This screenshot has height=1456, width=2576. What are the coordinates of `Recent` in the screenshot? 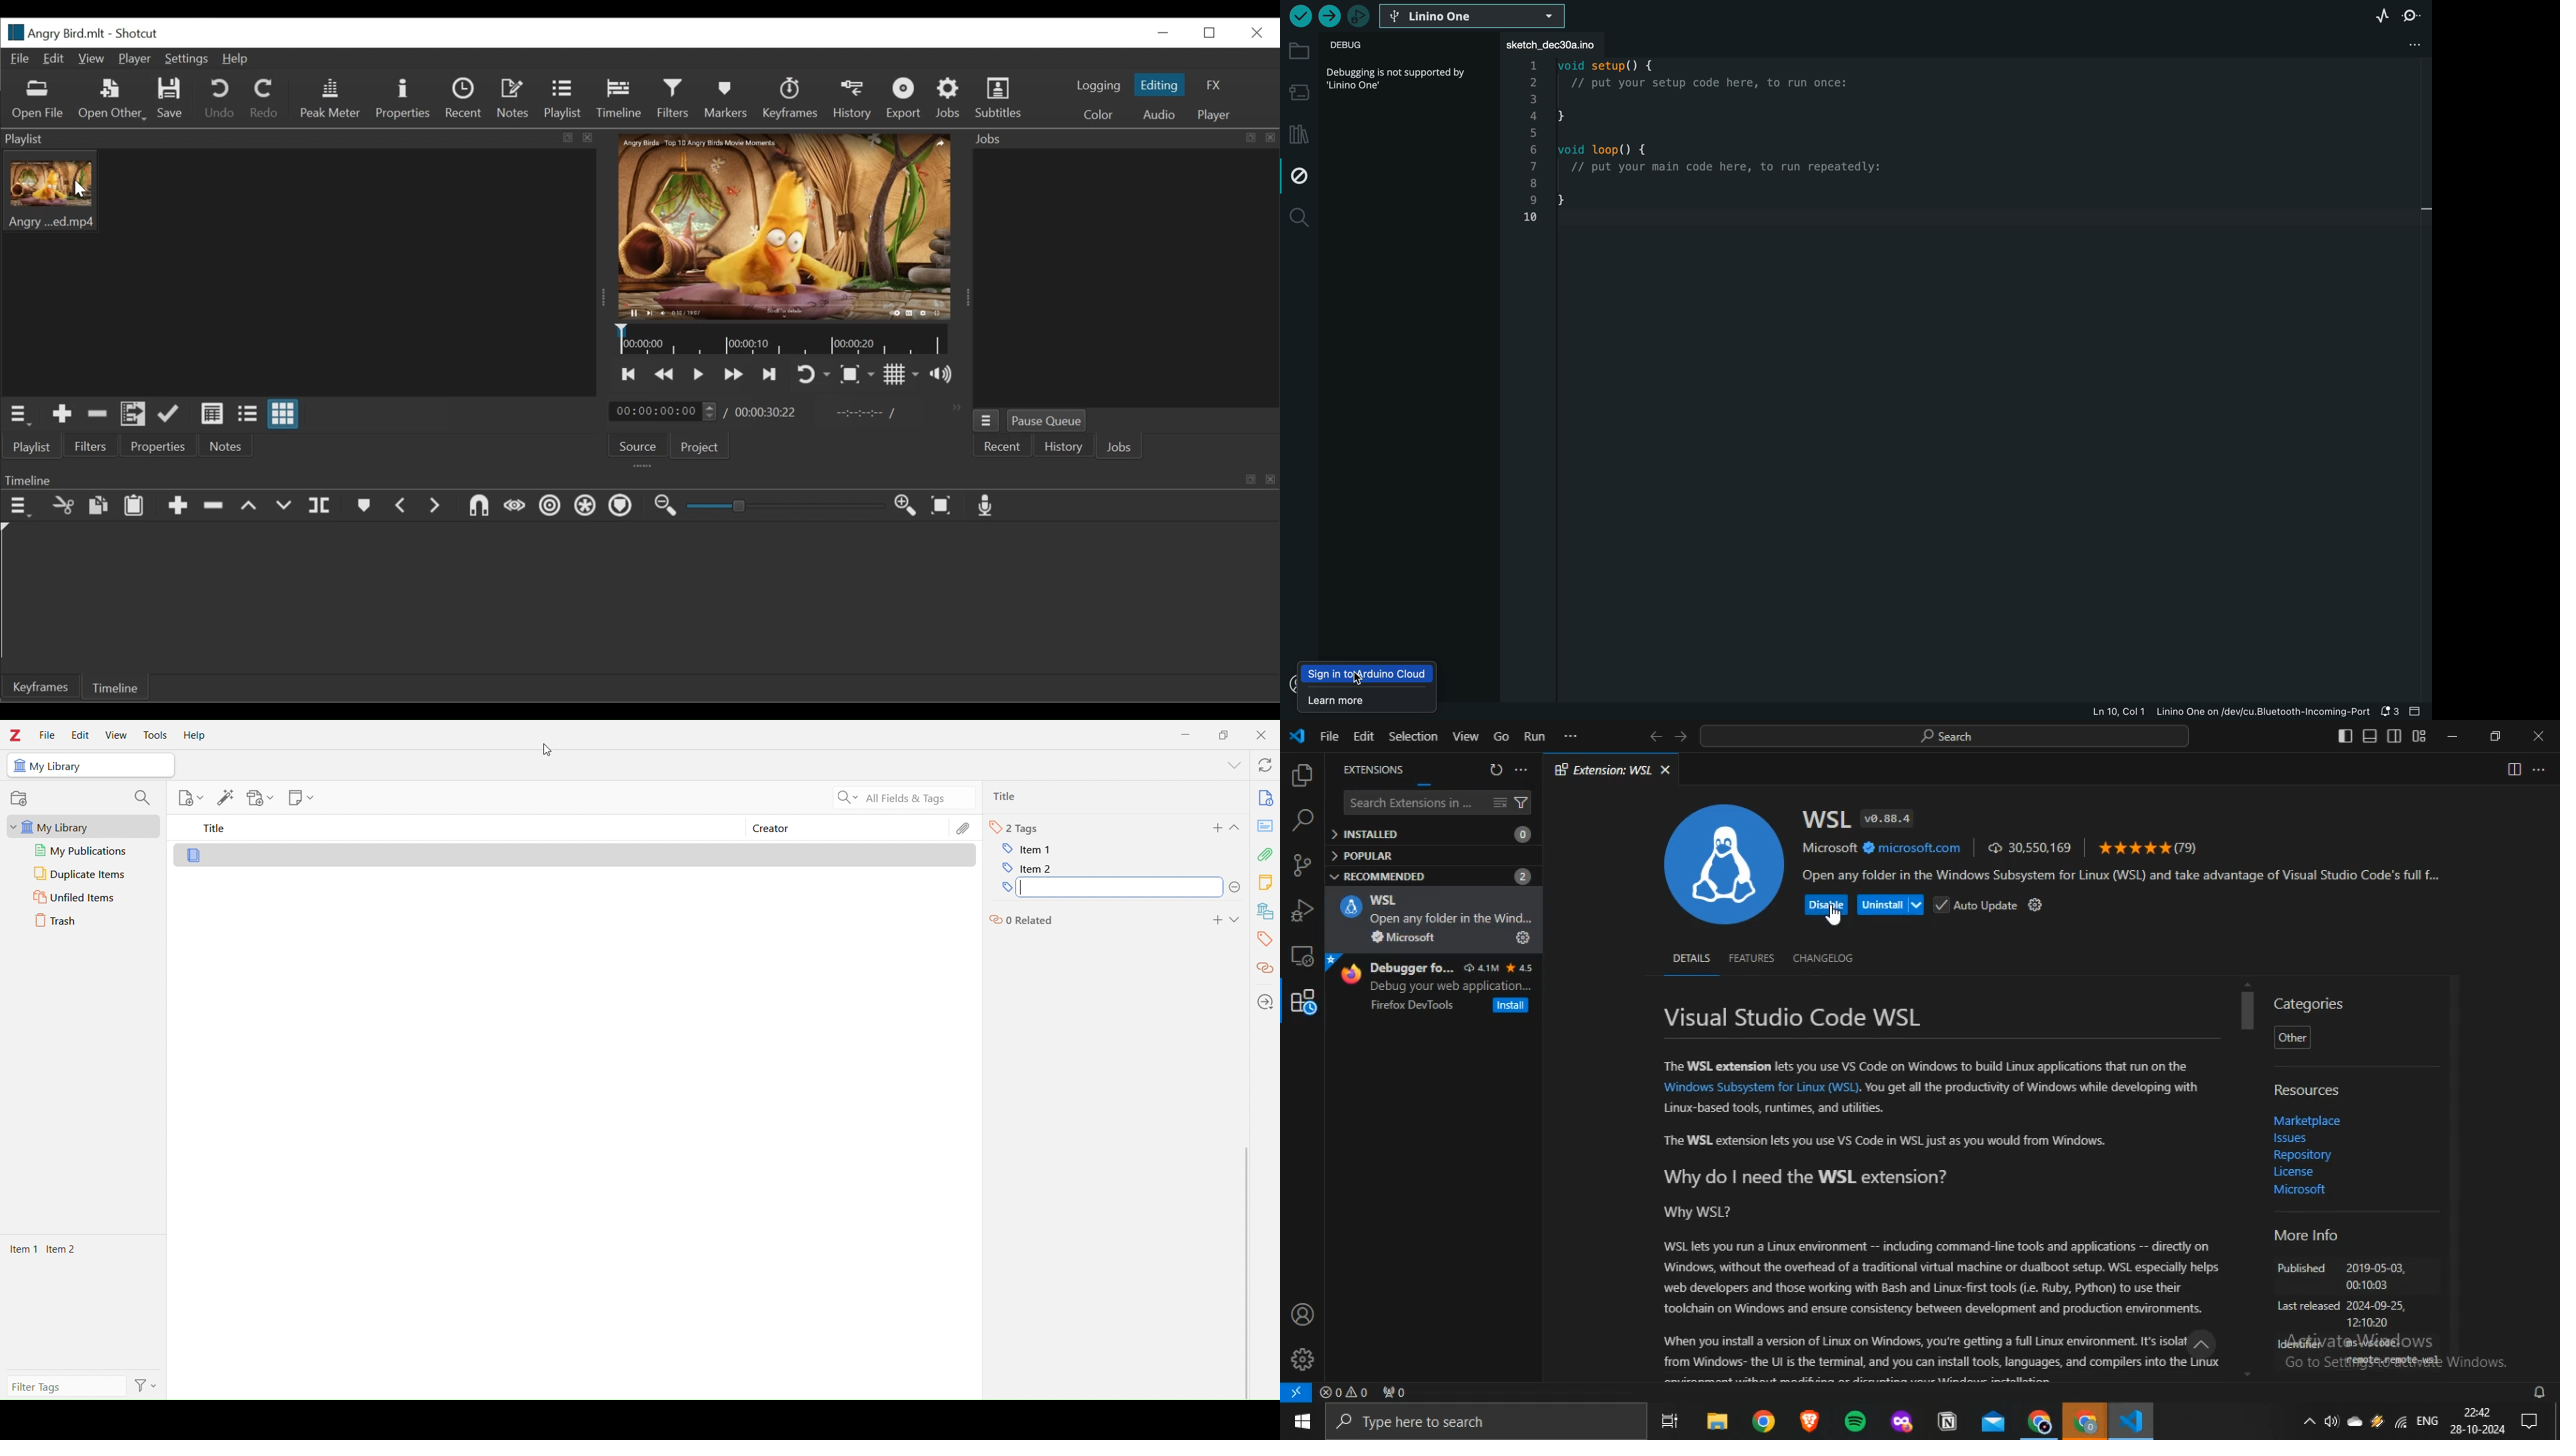 It's located at (1003, 446).